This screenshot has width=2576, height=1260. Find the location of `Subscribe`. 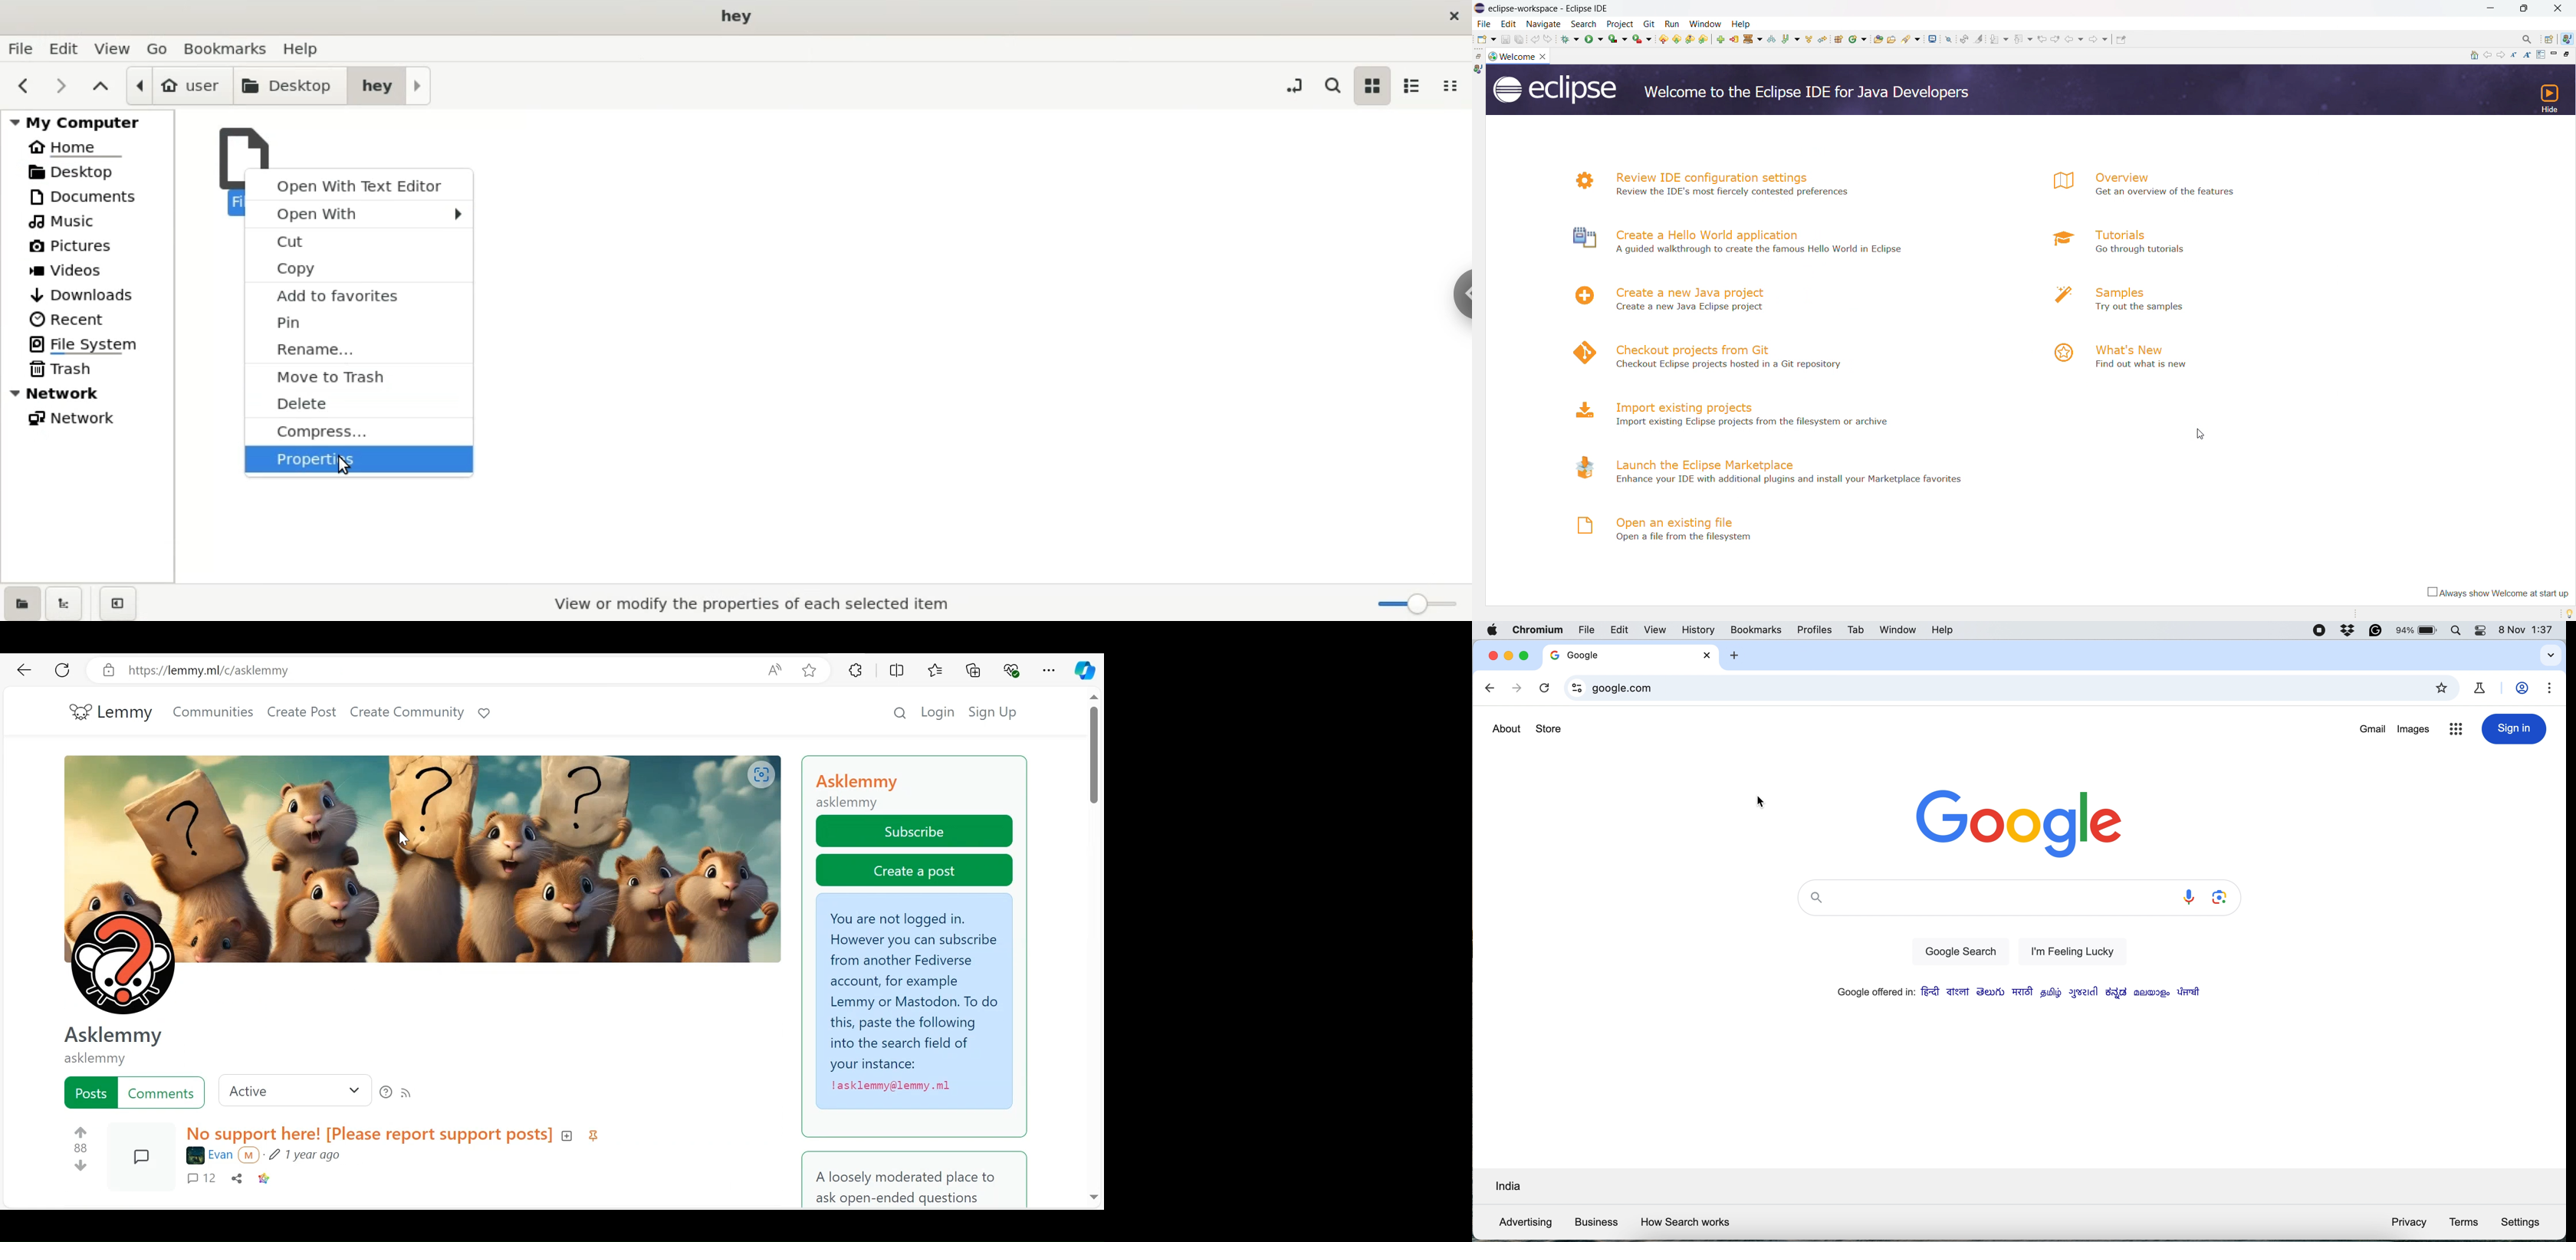

Subscribe is located at coordinates (915, 830).